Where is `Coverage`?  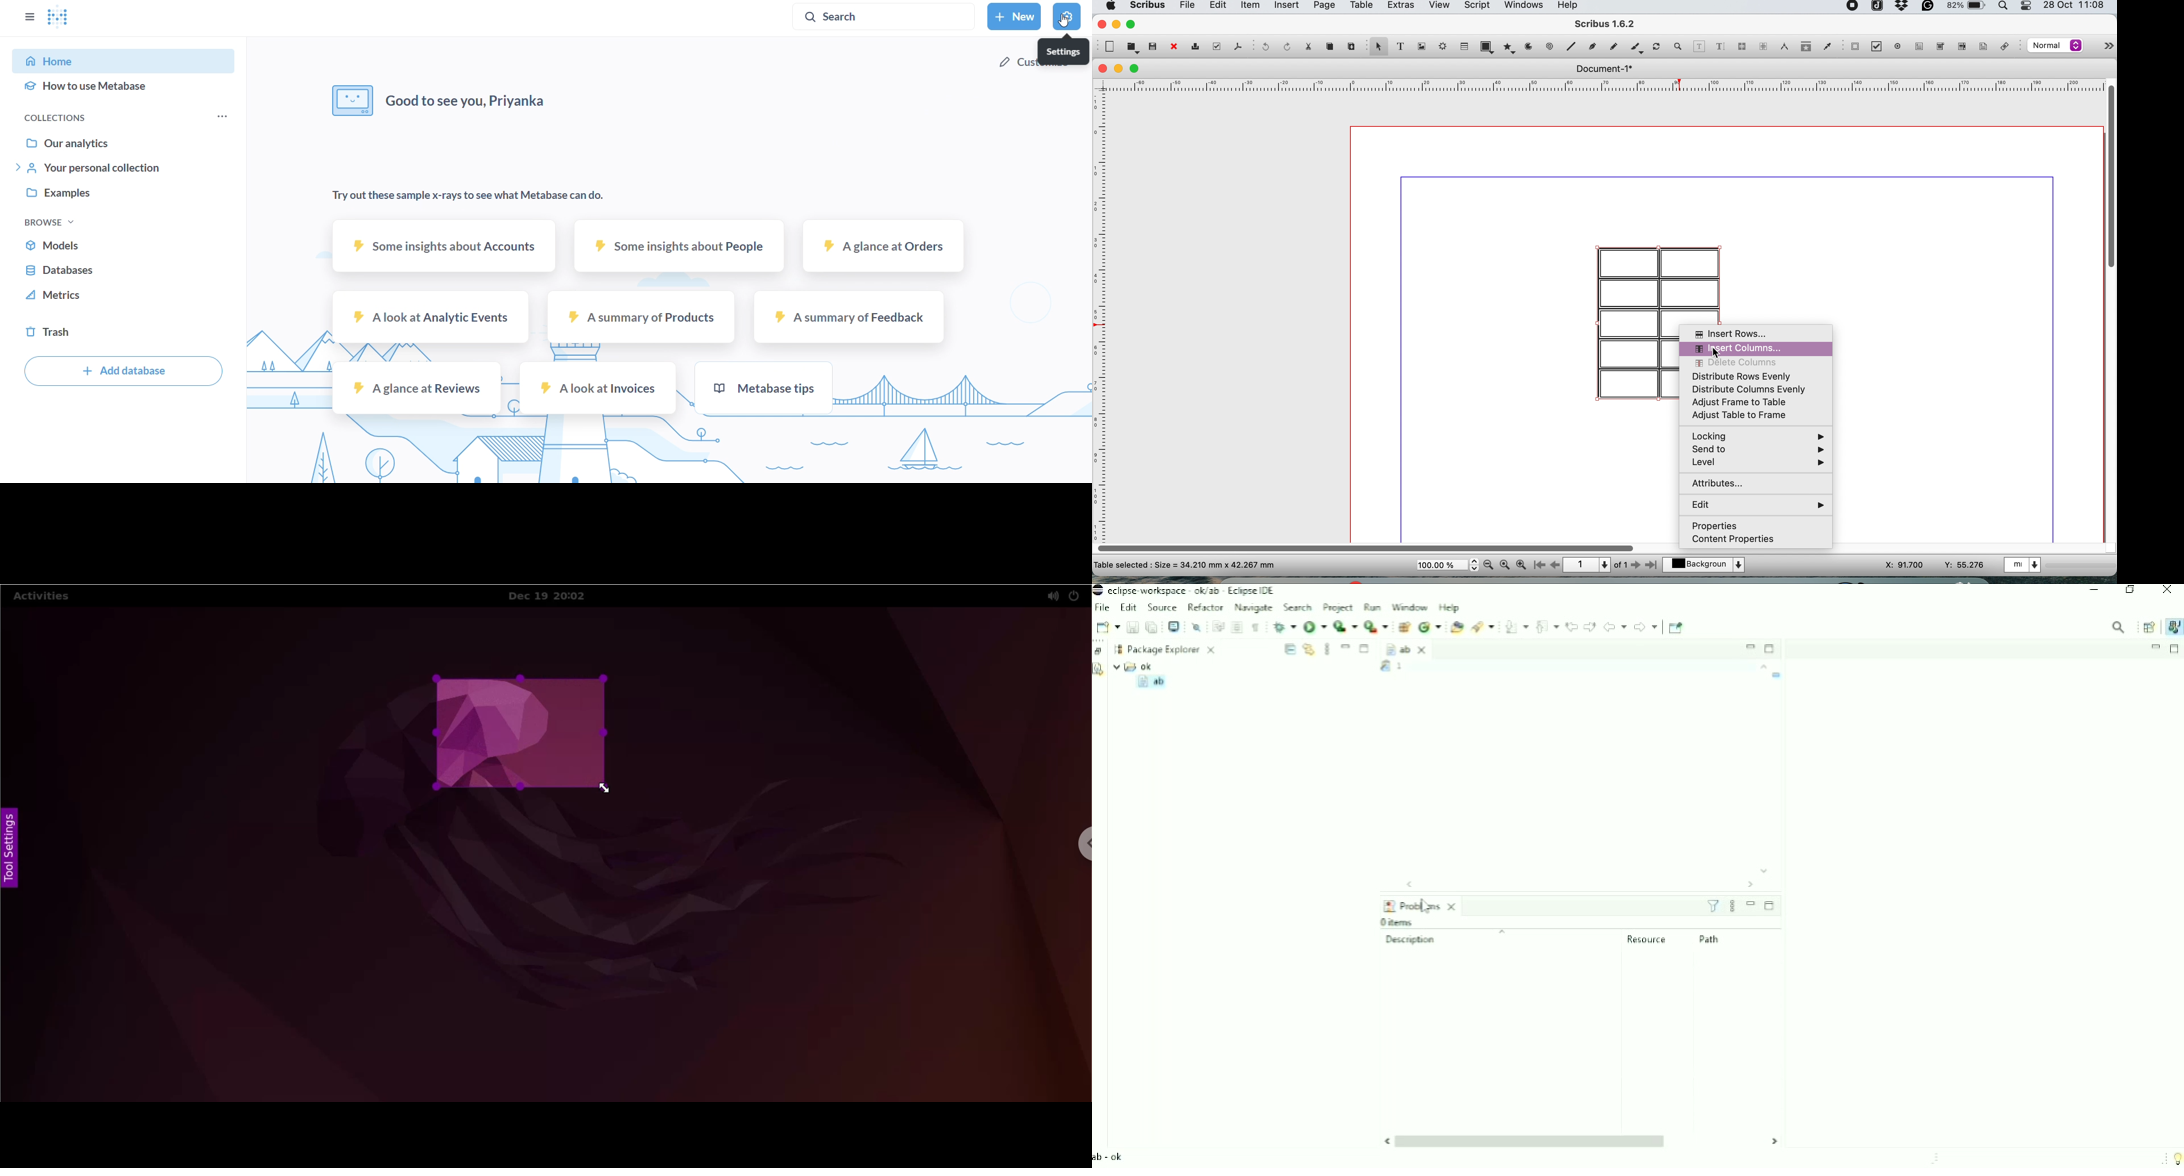 Coverage is located at coordinates (1346, 626).